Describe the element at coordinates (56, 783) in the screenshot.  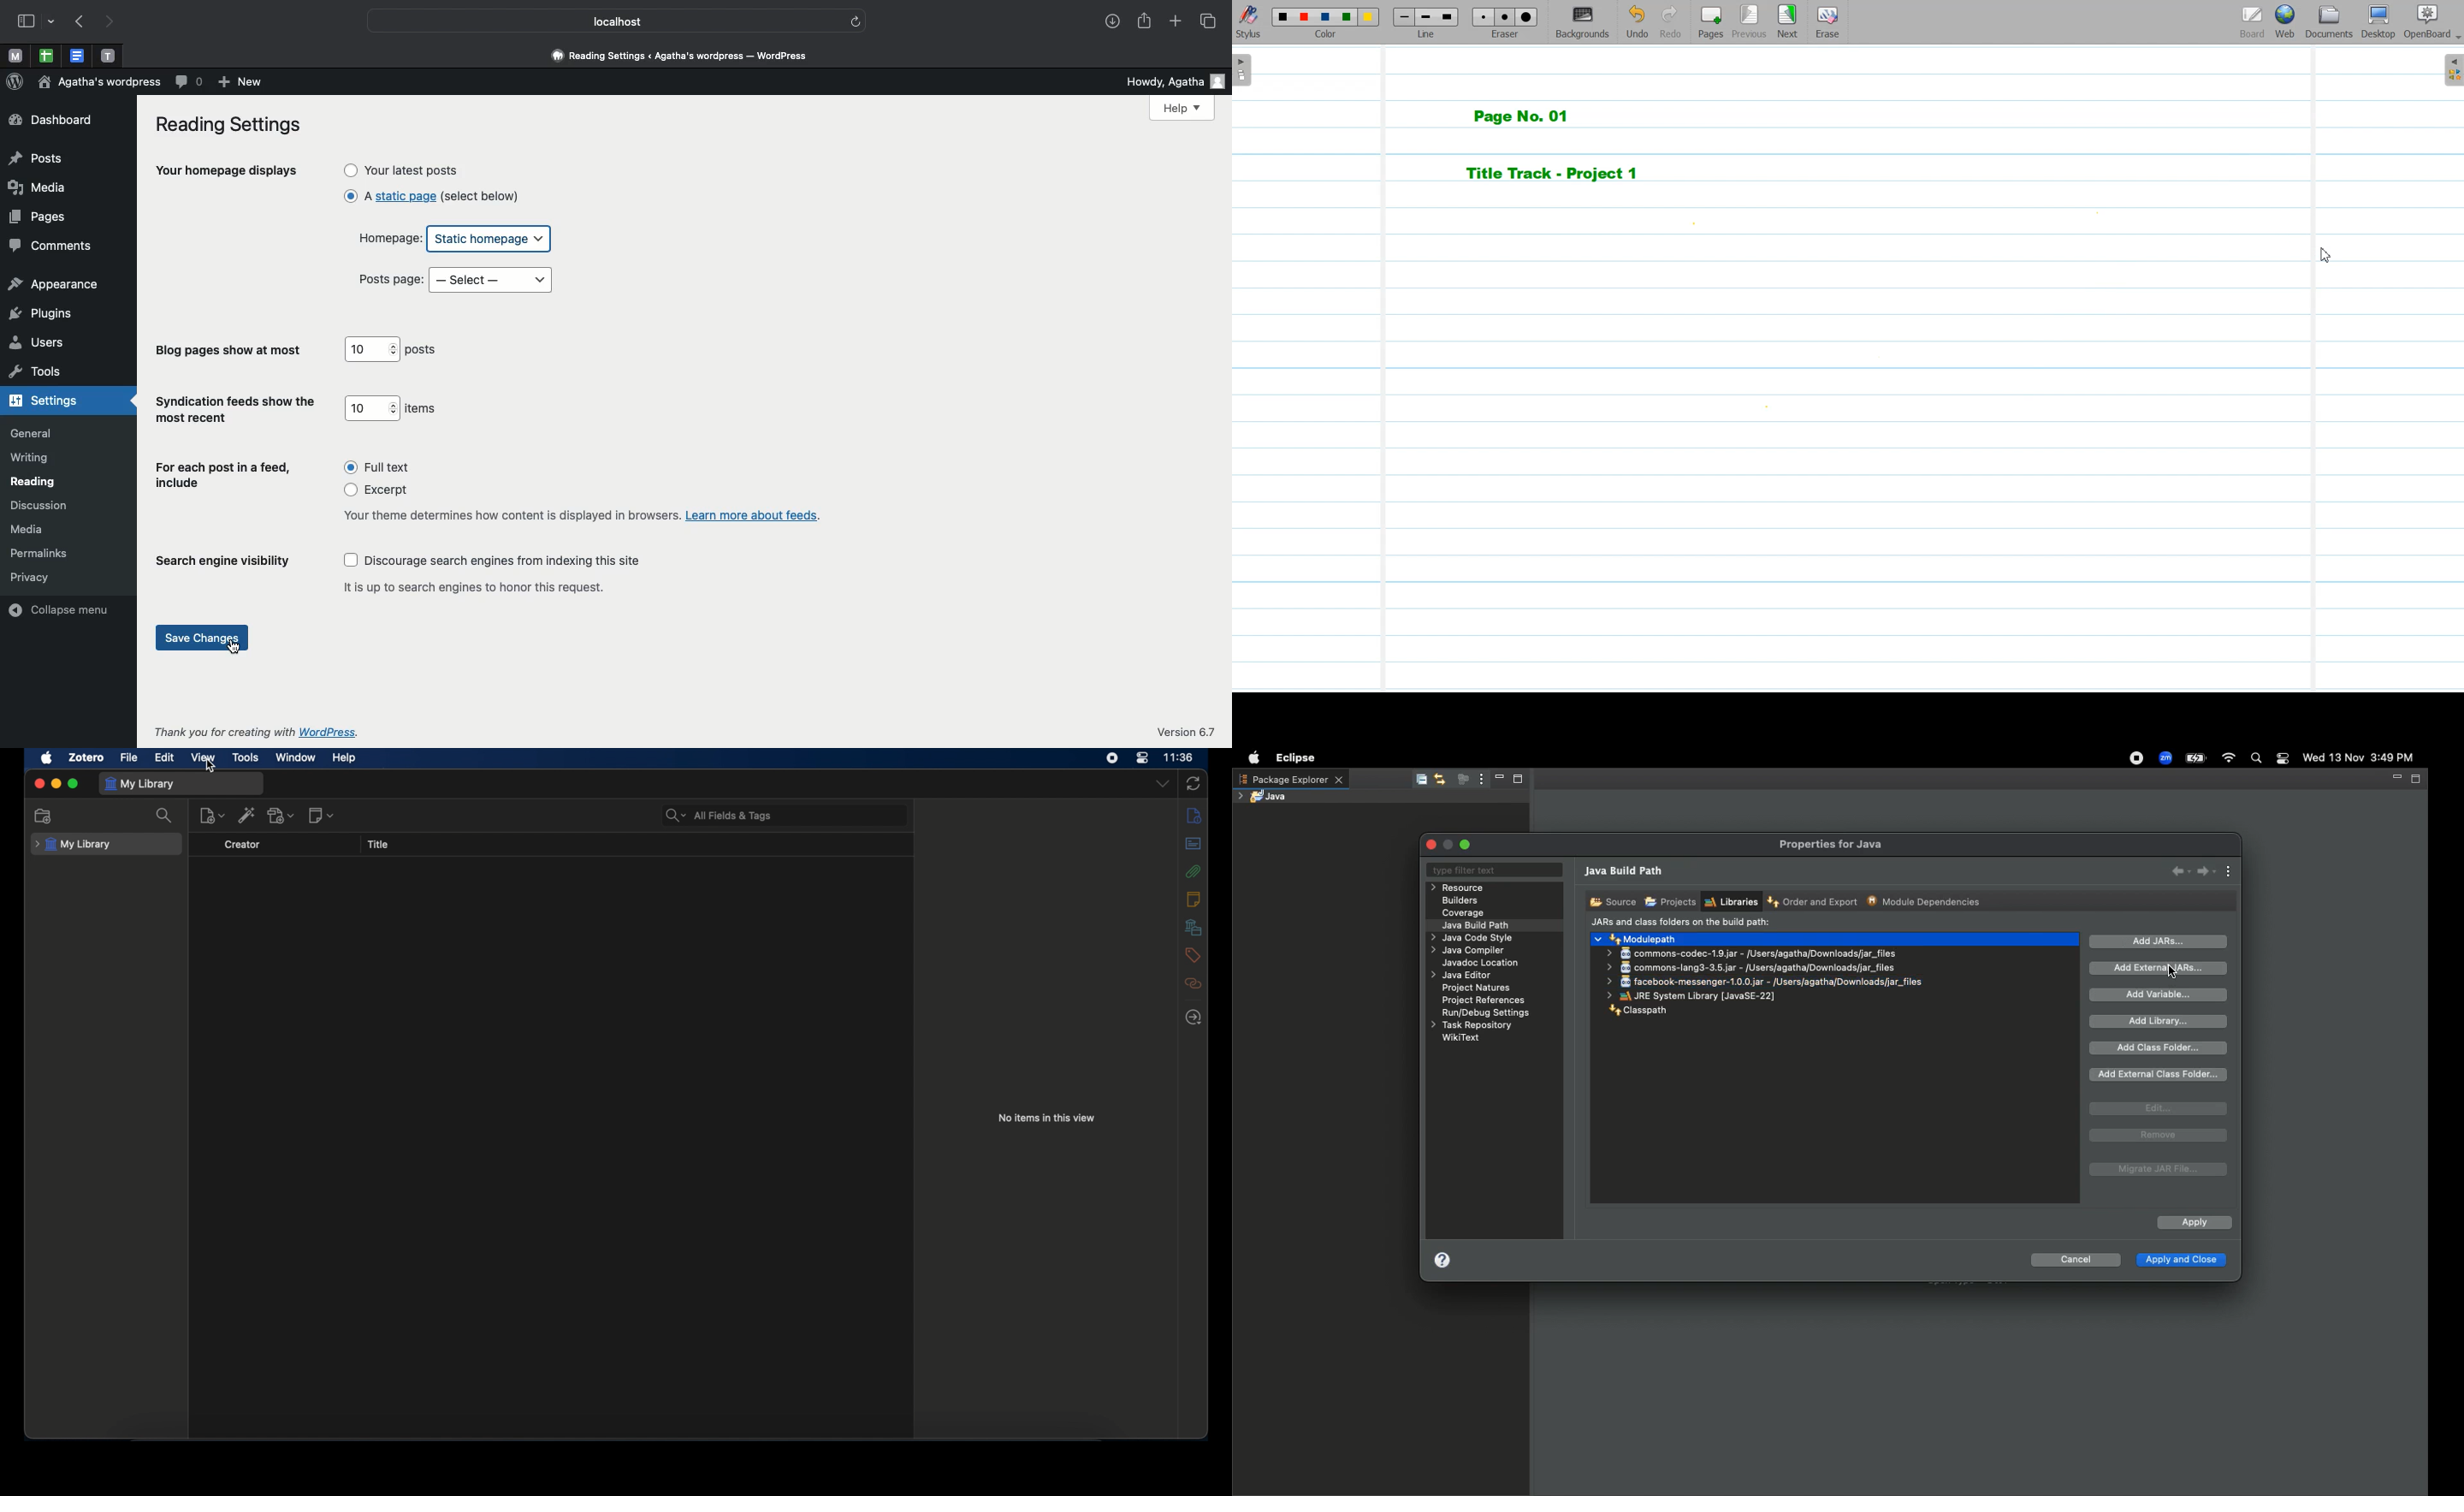
I see `minimize` at that location.